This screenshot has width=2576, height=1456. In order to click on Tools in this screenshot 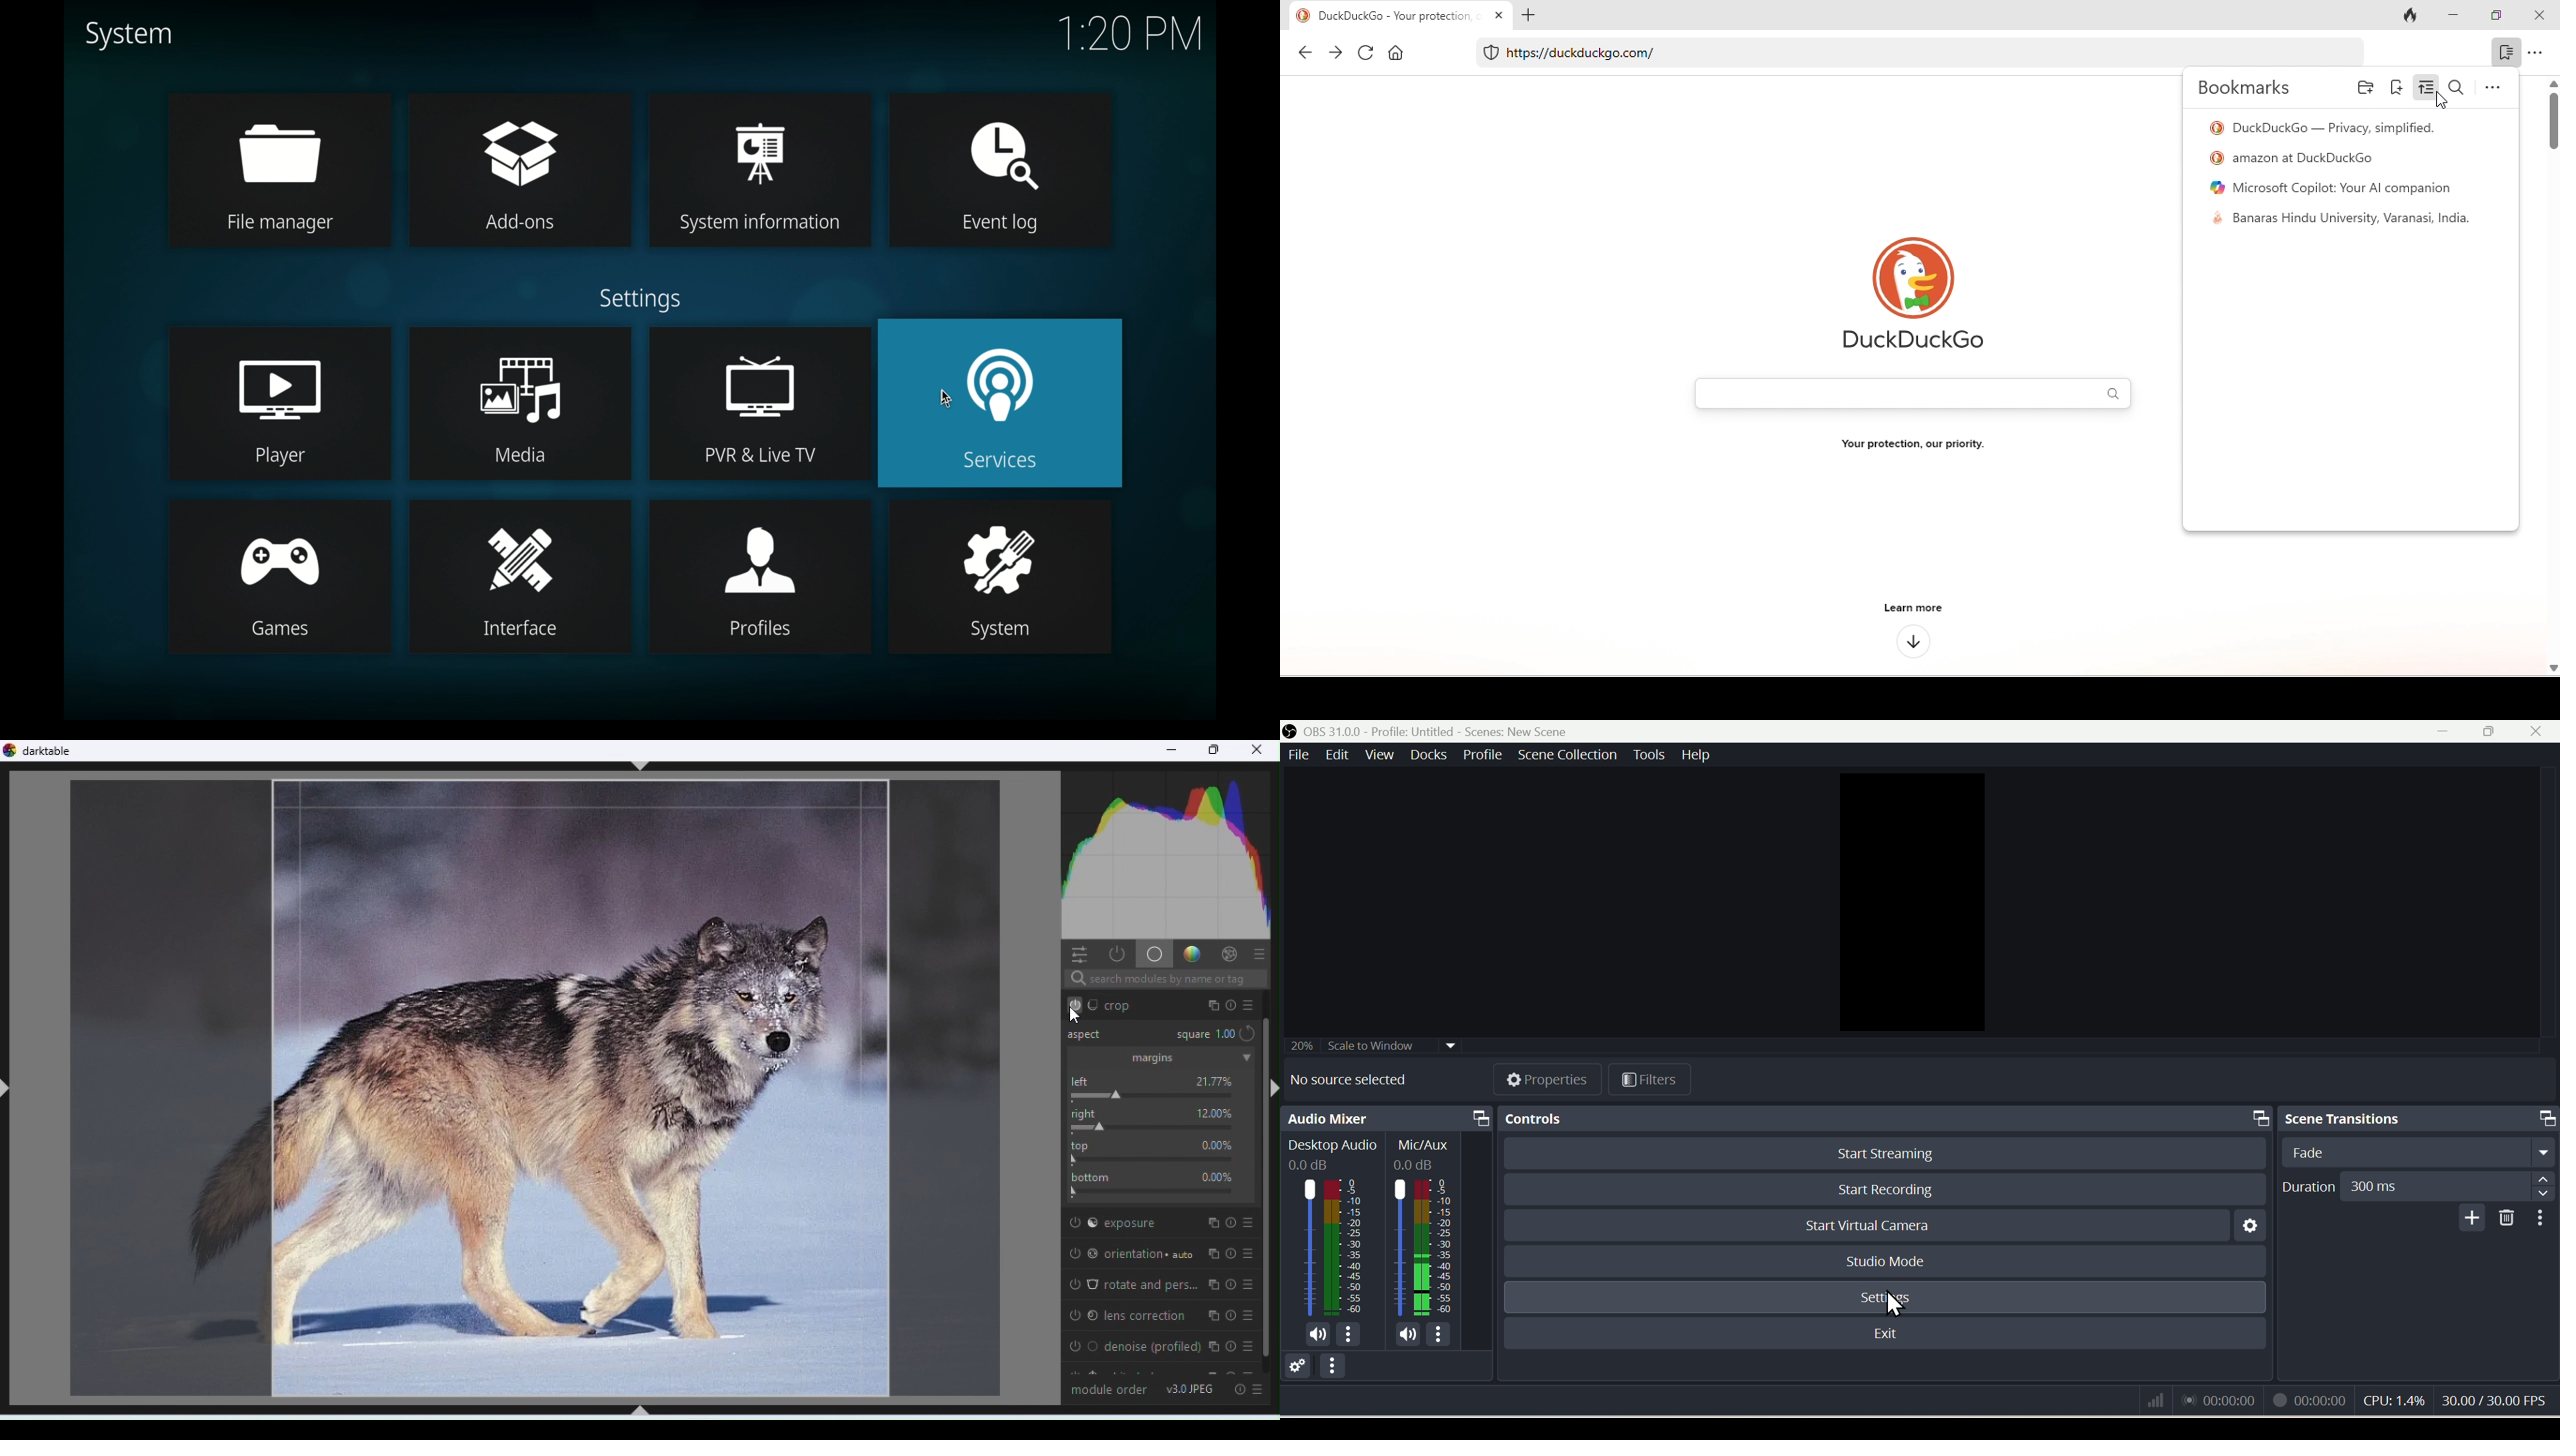, I will do `click(1649, 755)`.